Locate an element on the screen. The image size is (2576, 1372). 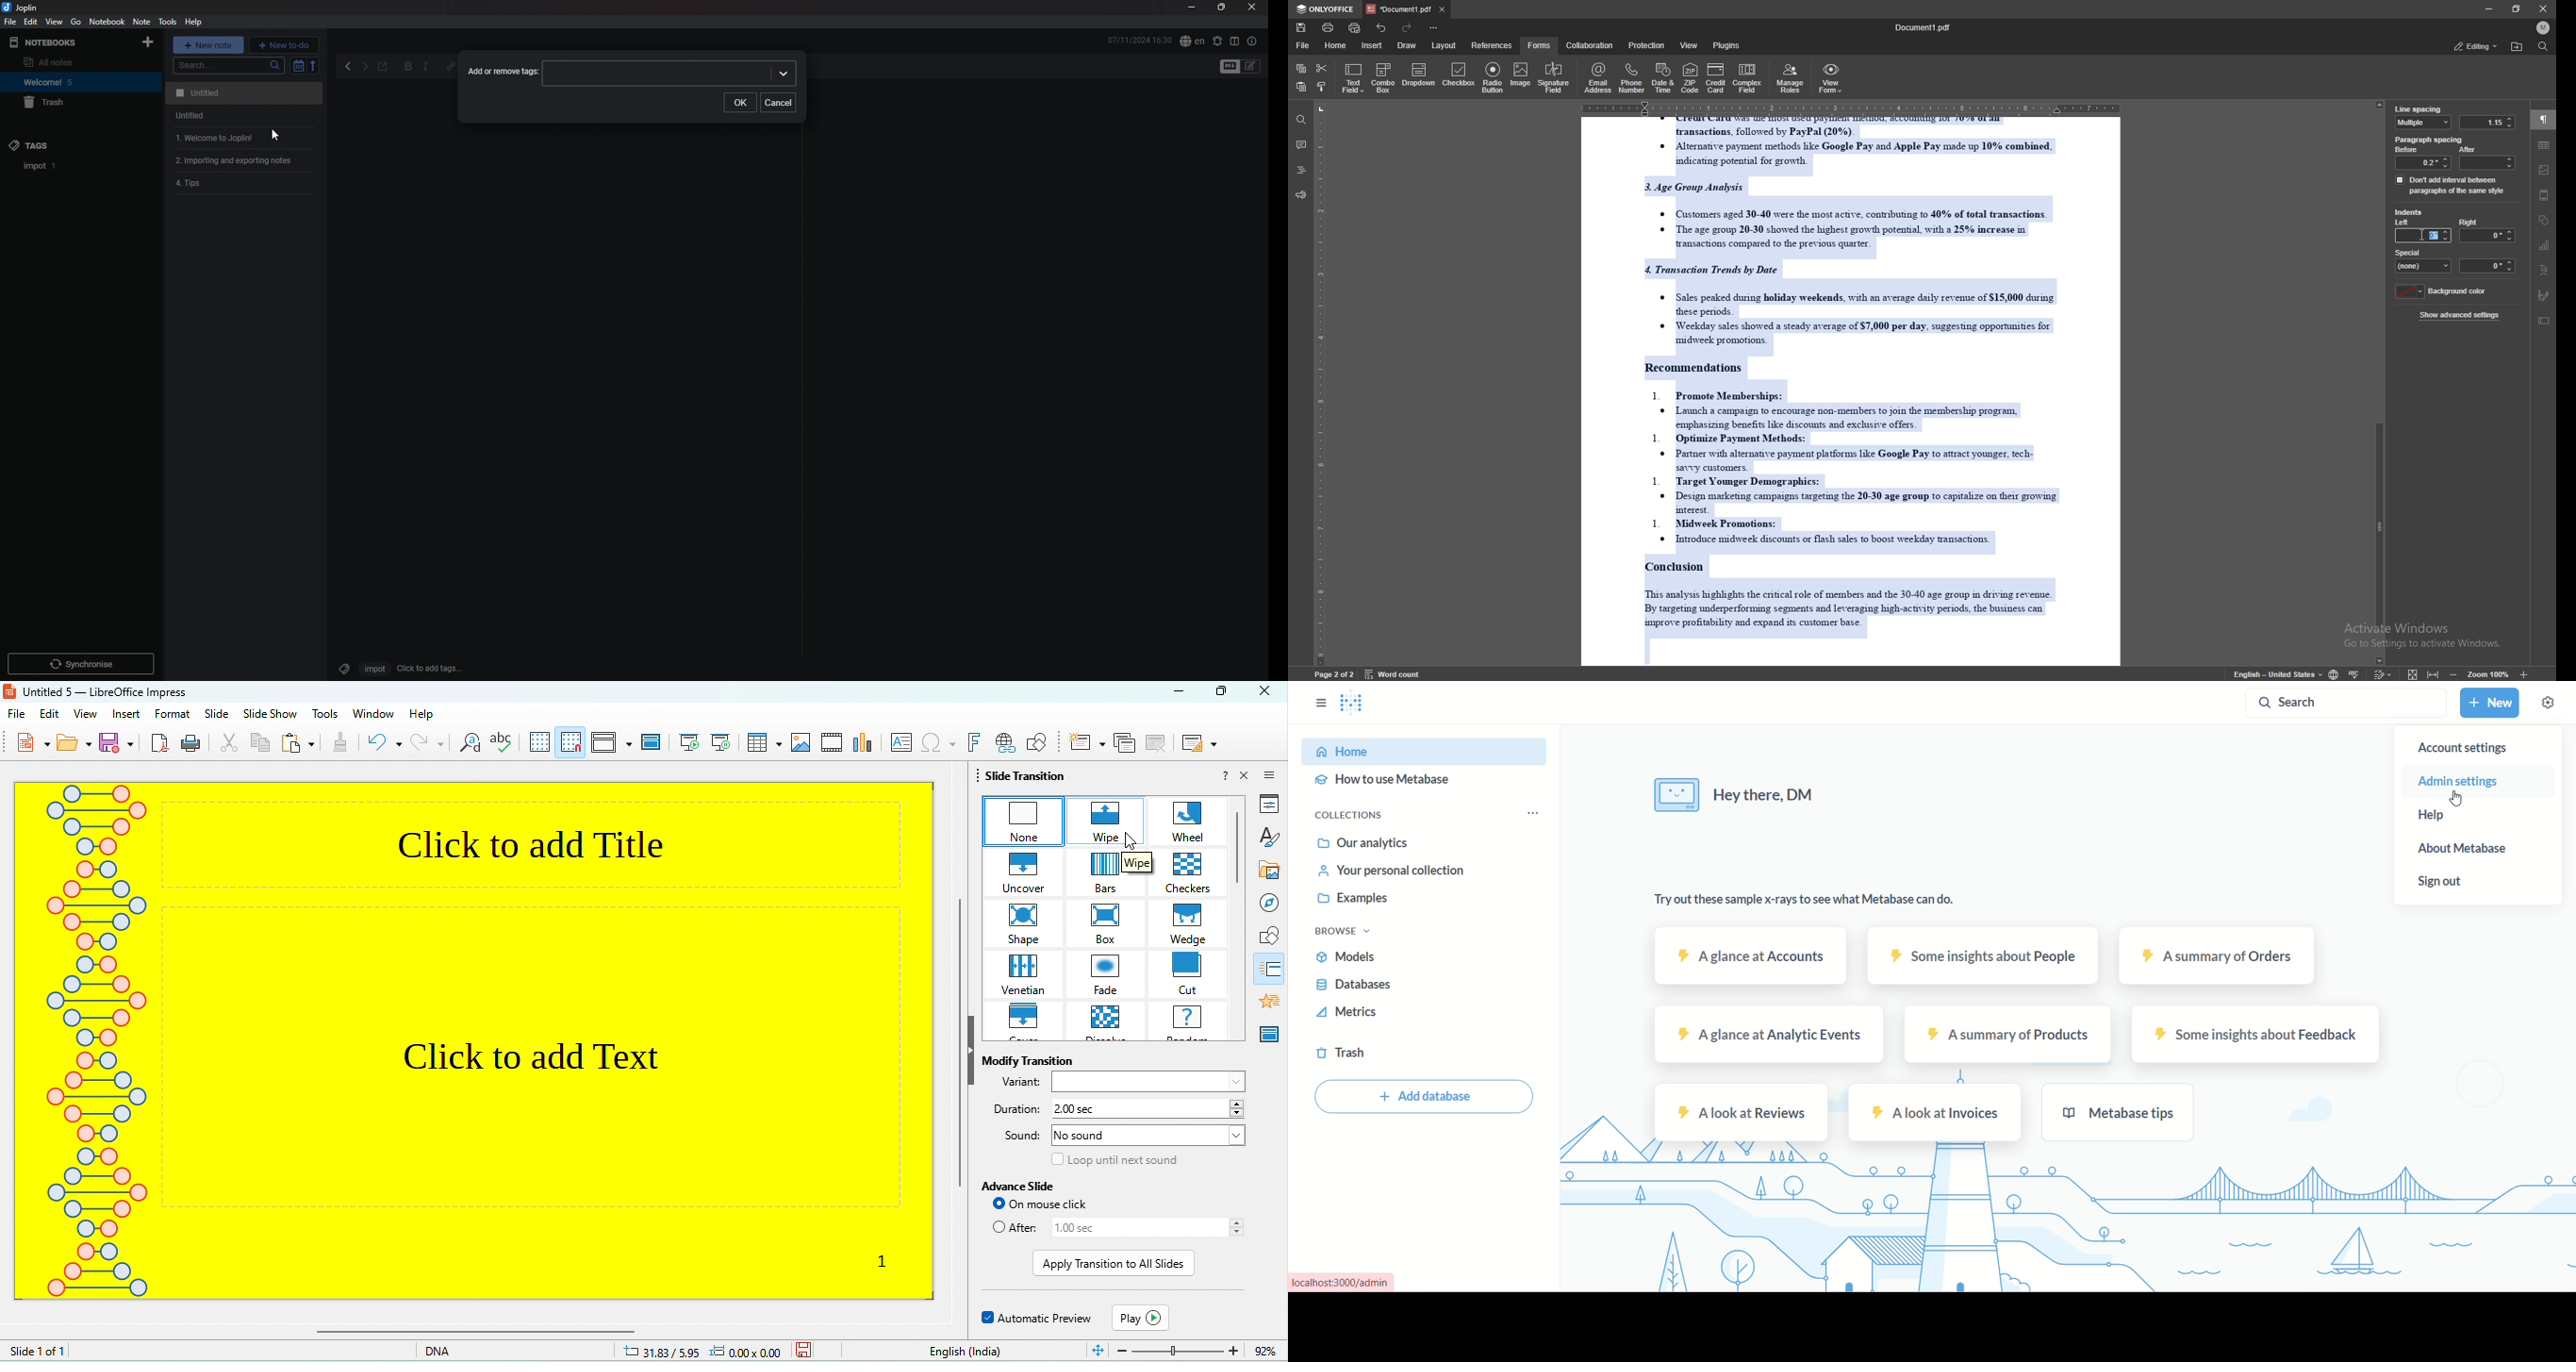
edit is located at coordinates (30, 21).